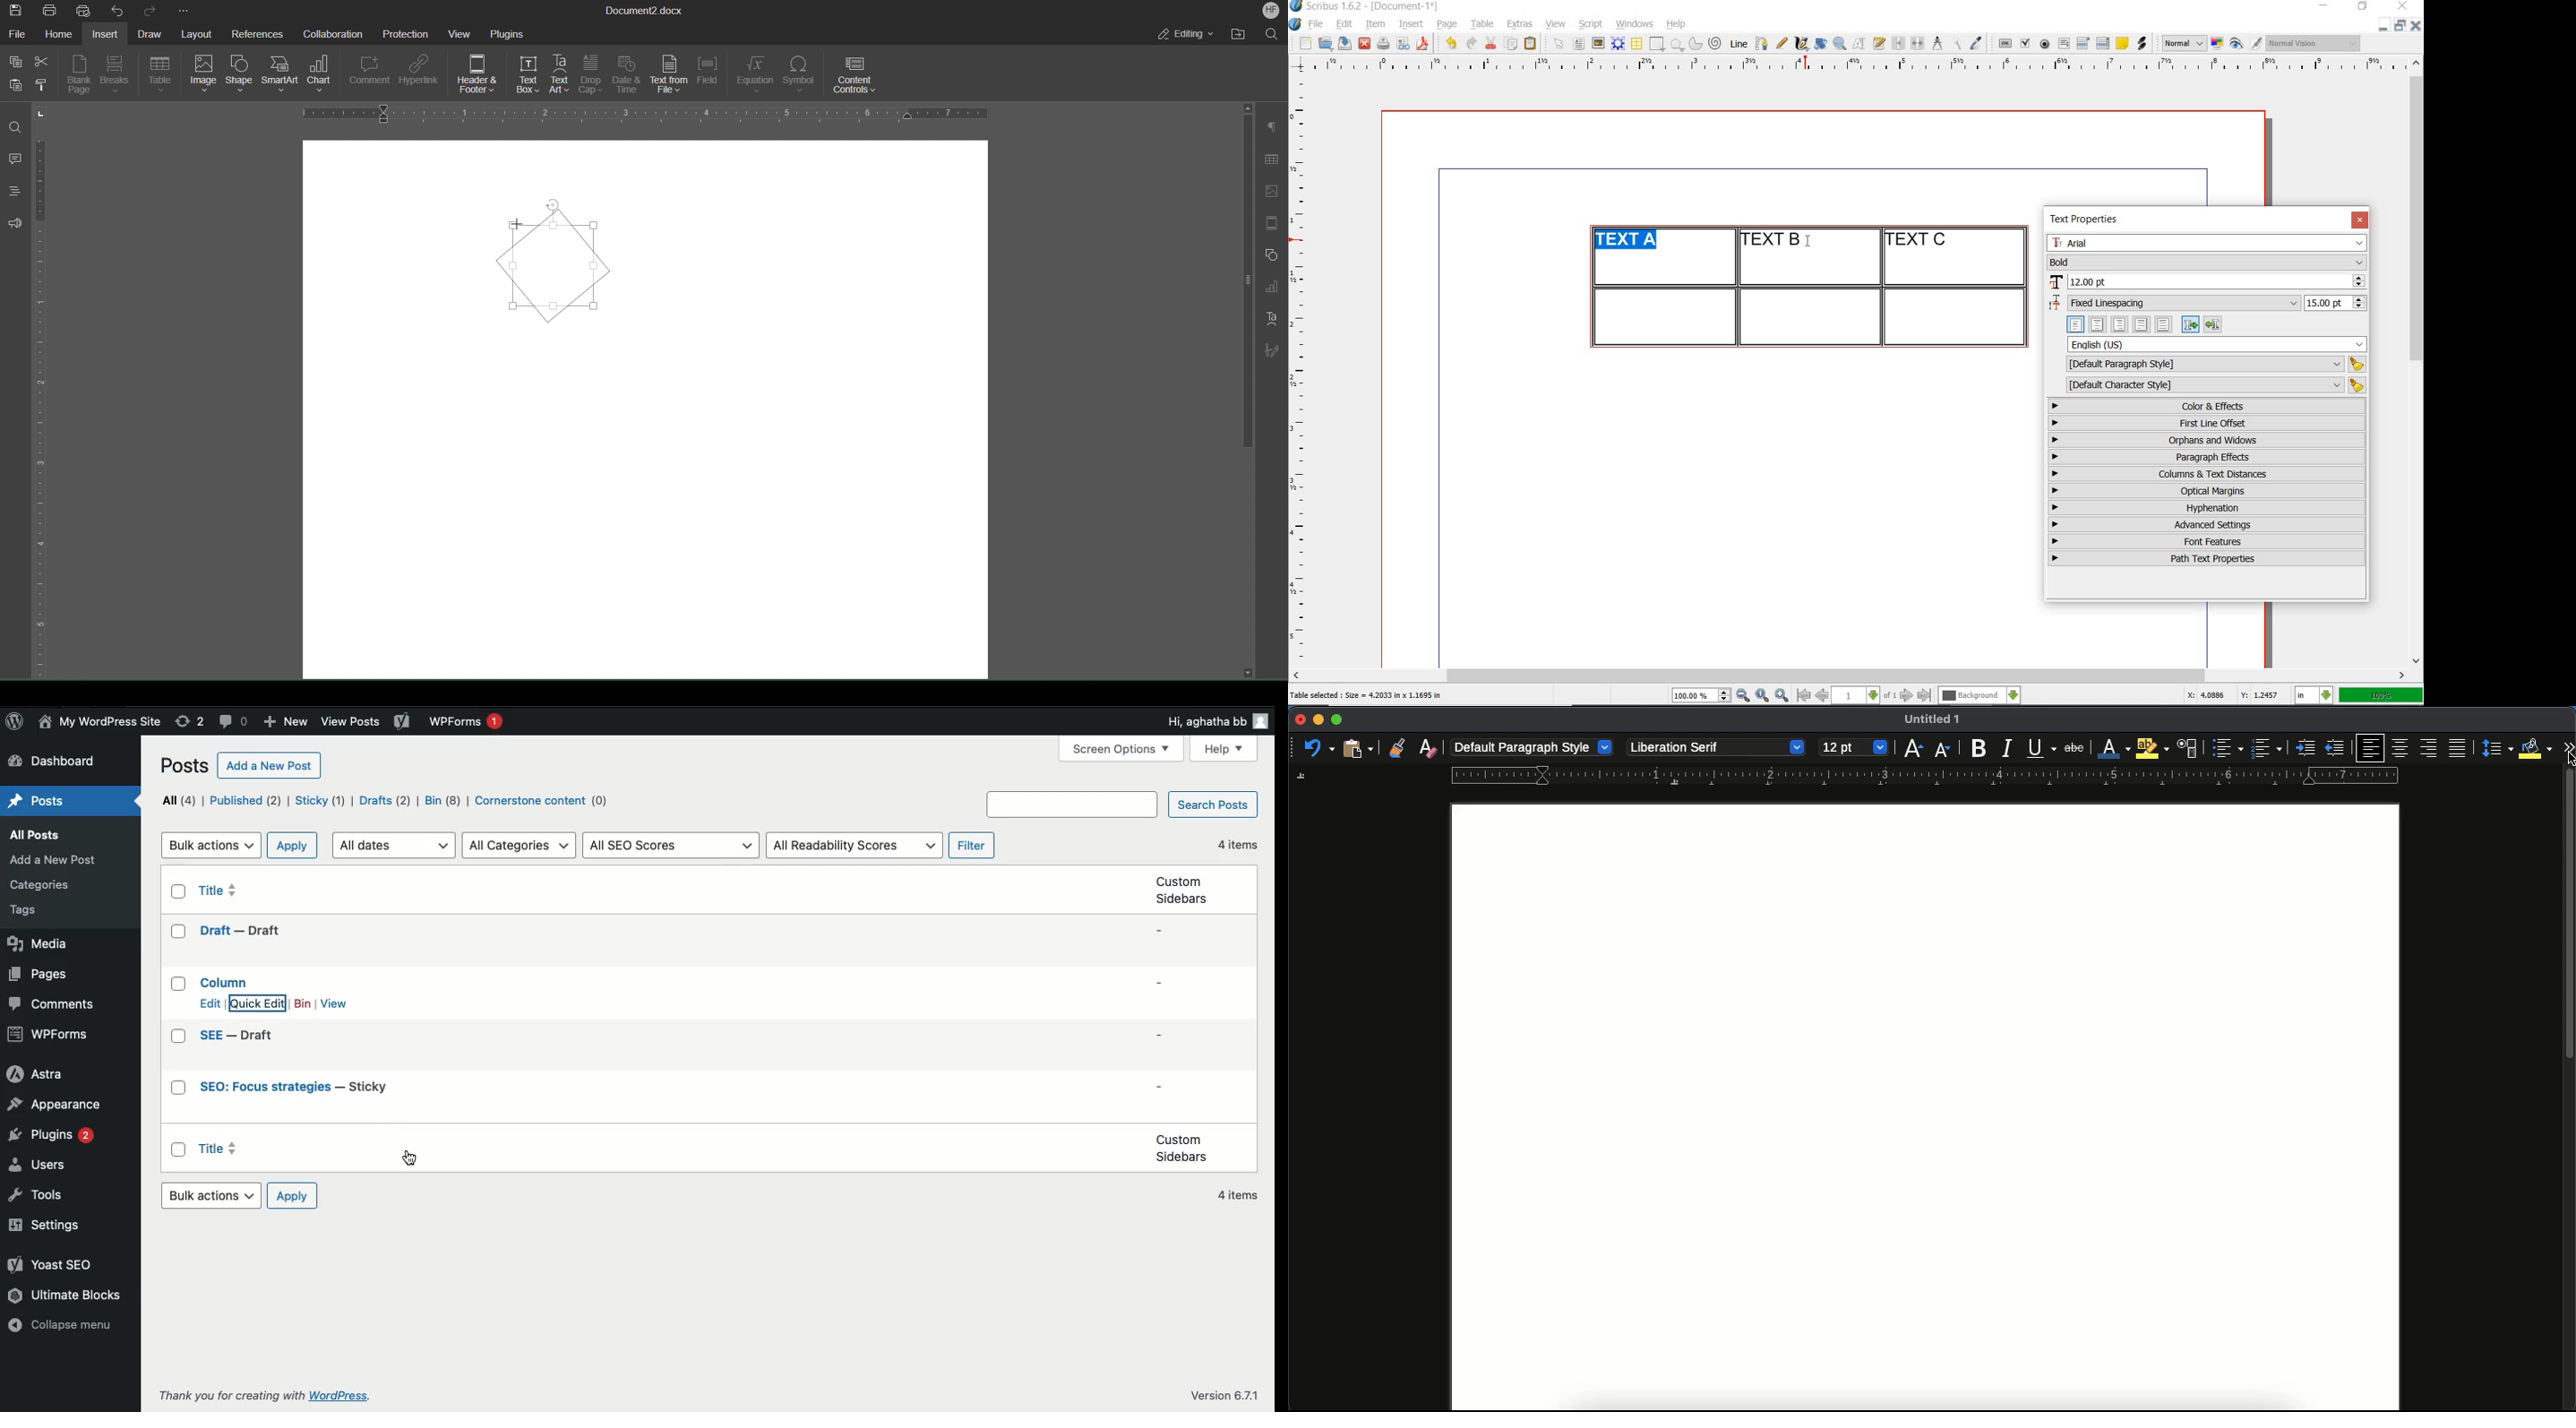  Describe the element at coordinates (2266, 750) in the screenshot. I see `numbered list` at that location.